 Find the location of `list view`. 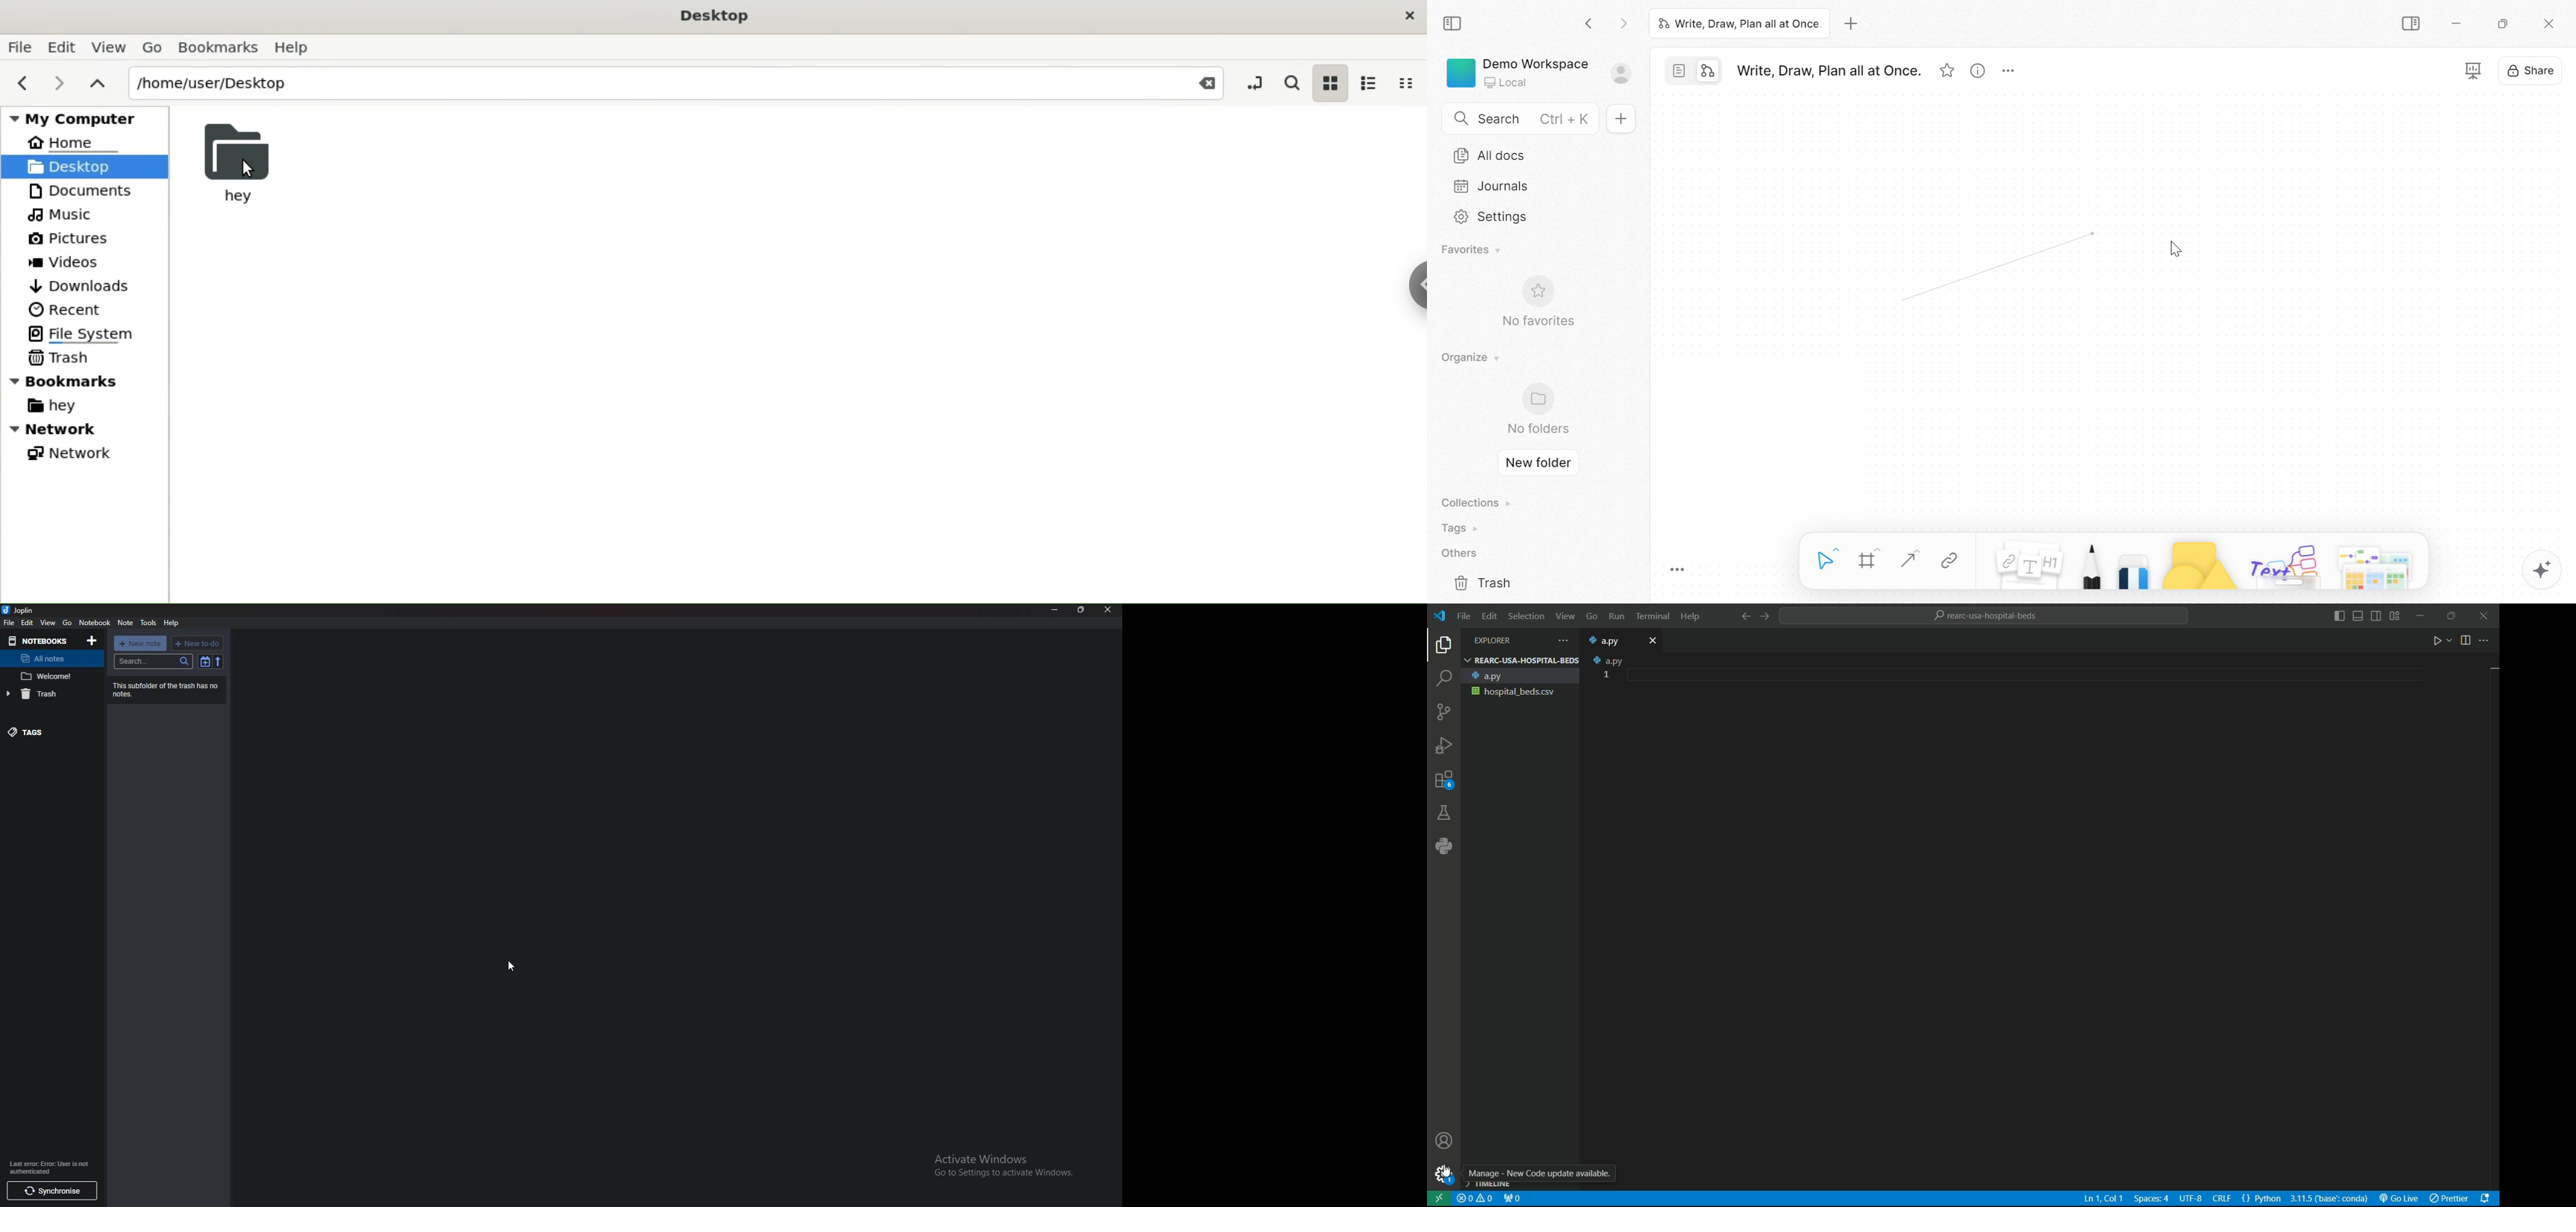

list view is located at coordinates (1372, 82).